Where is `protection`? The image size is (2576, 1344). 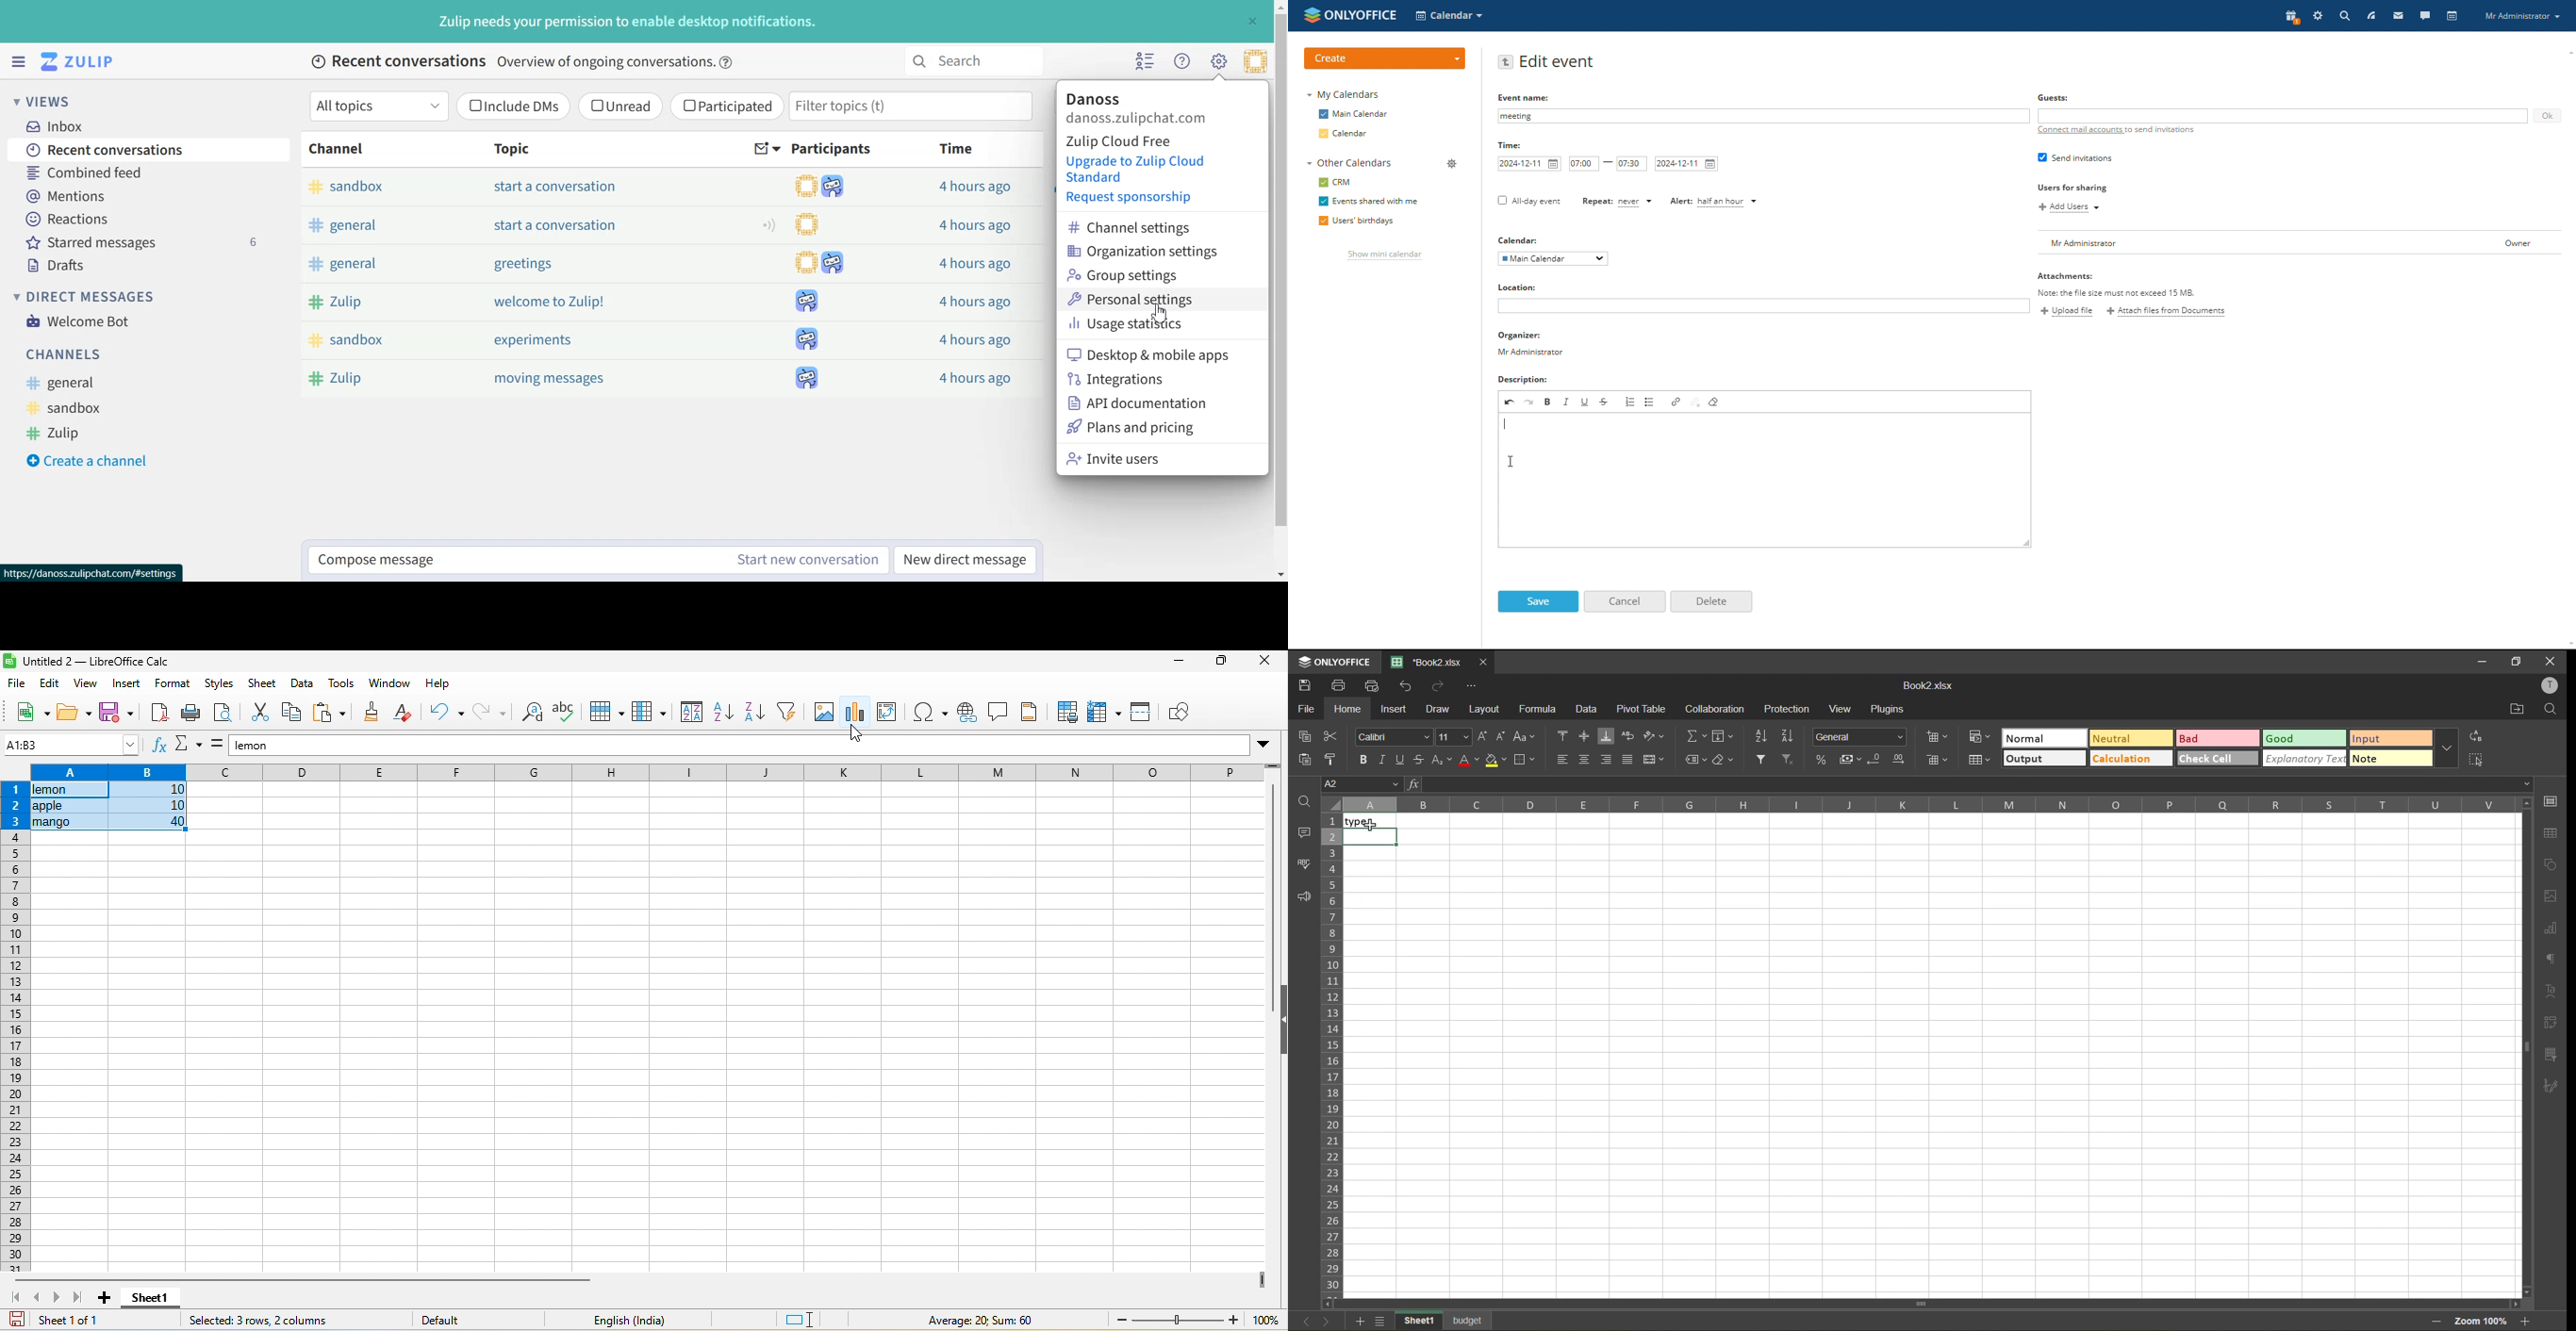
protection is located at coordinates (1789, 710).